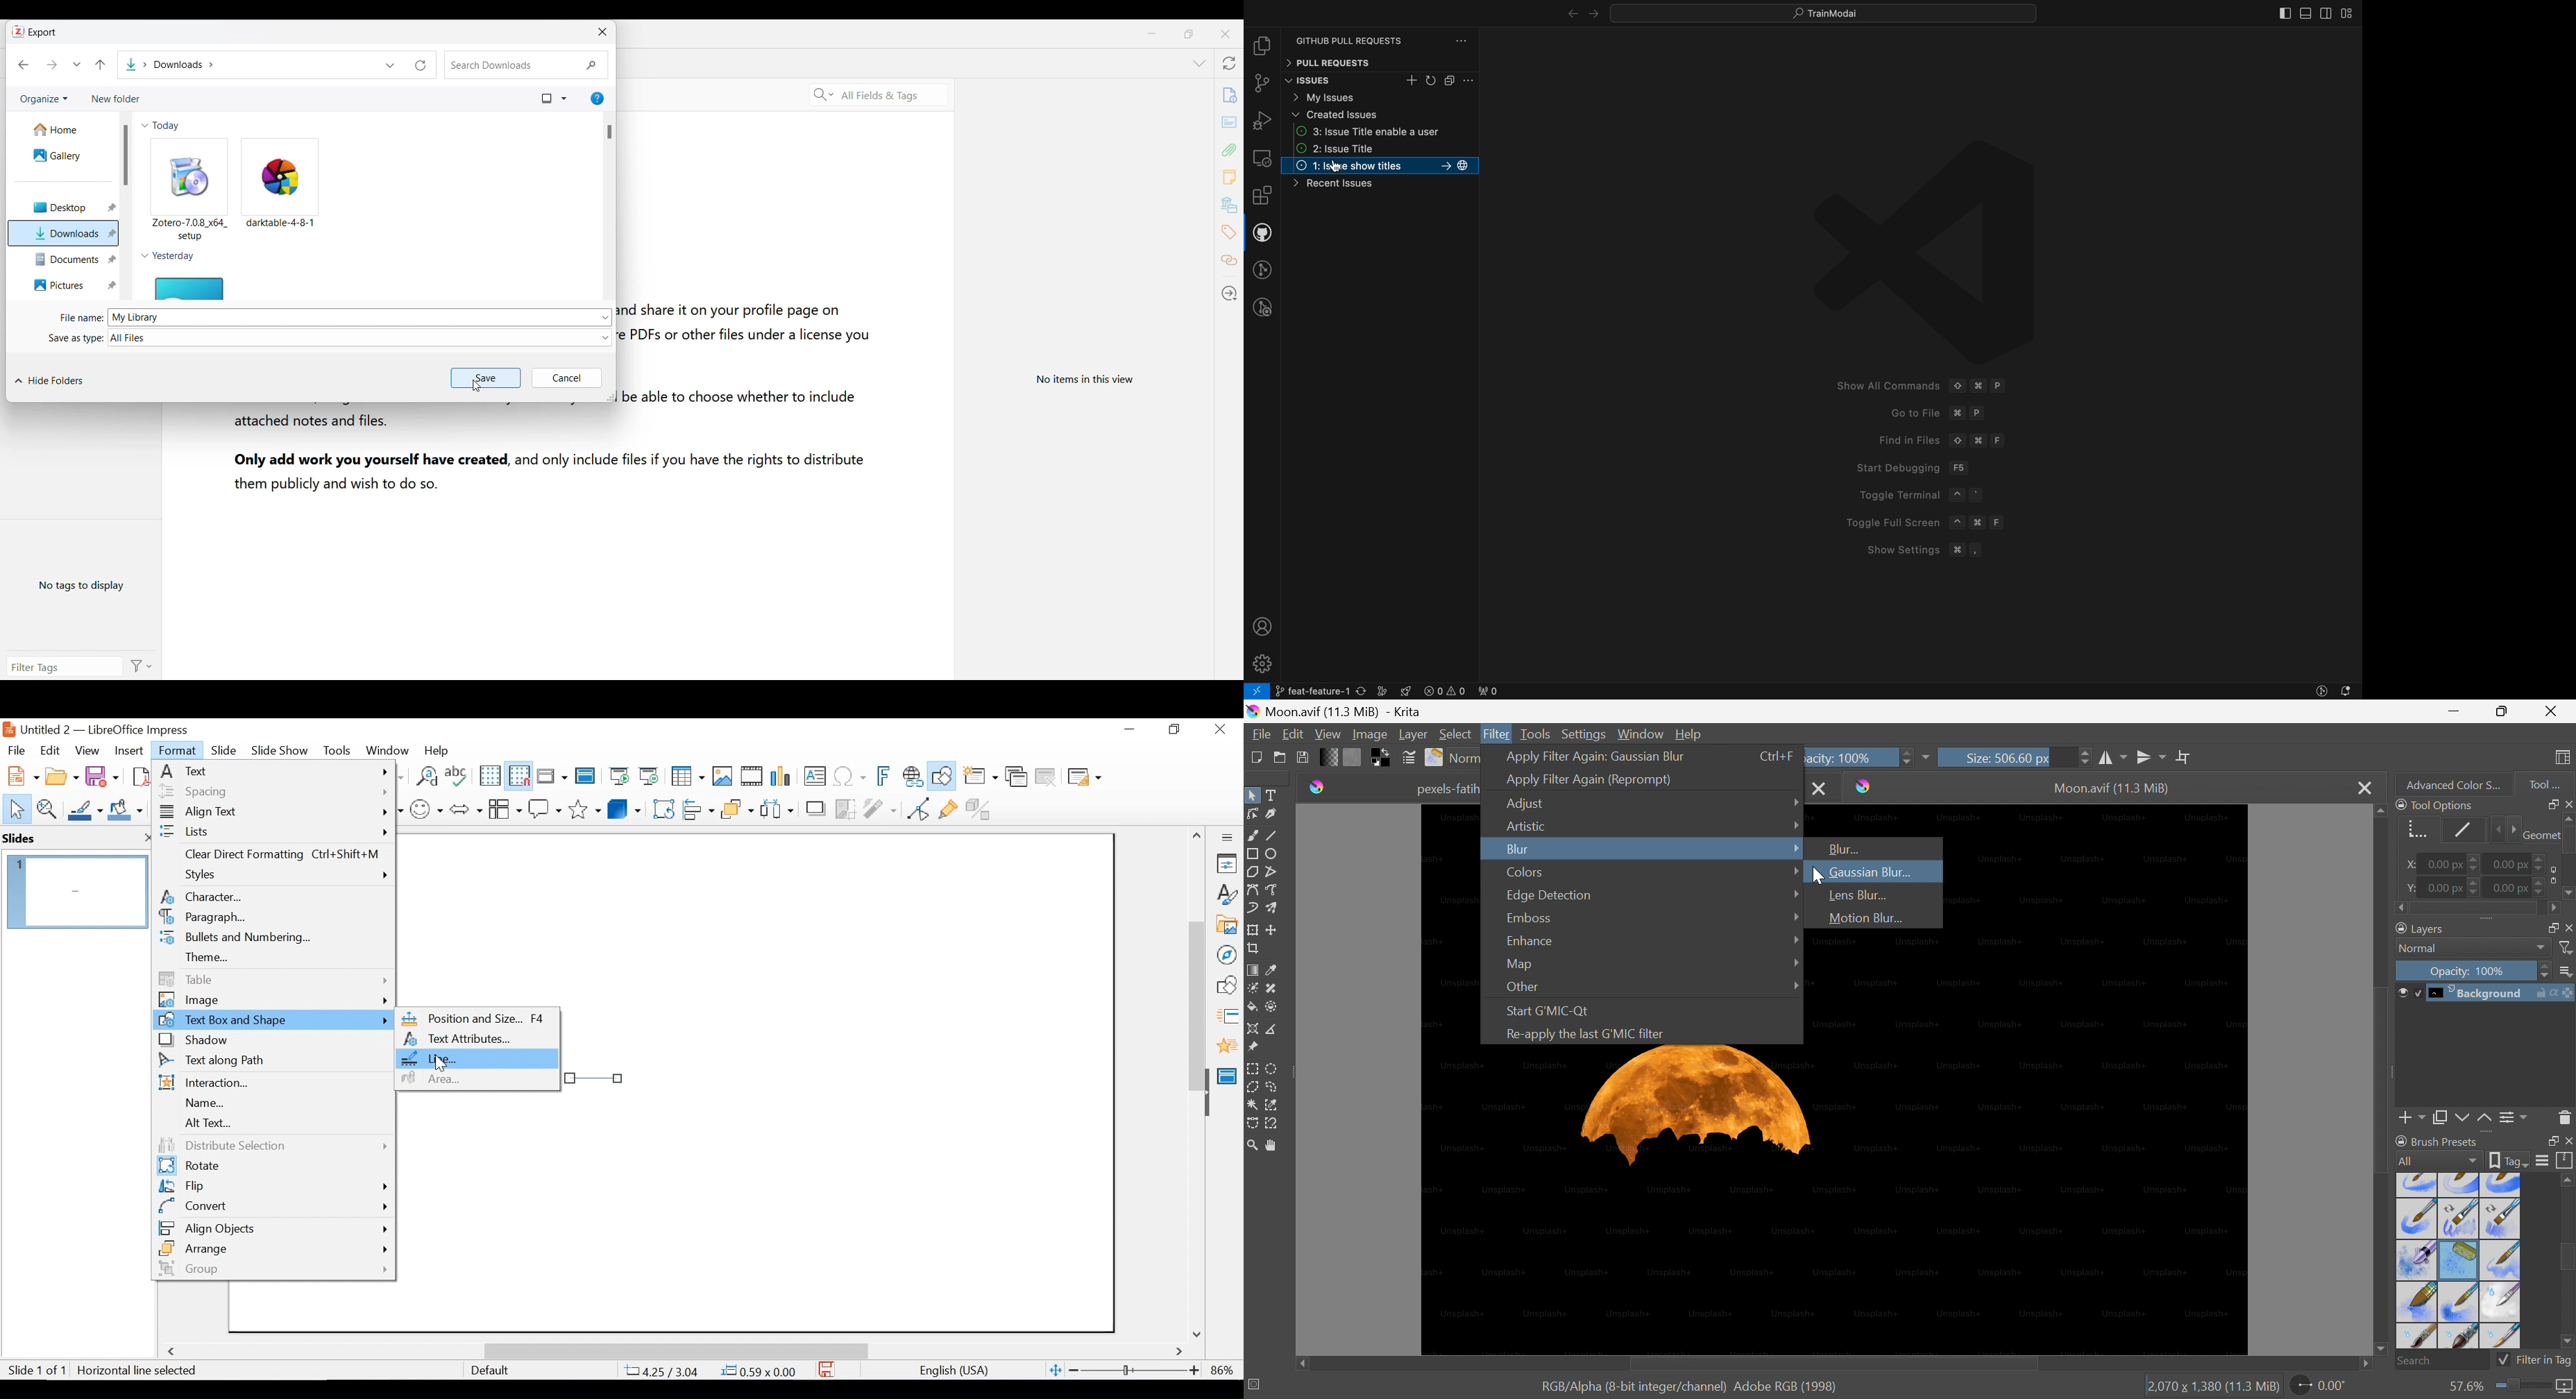 The height and width of the screenshot is (1400, 2576). I want to click on Search, so click(2441, 1361).